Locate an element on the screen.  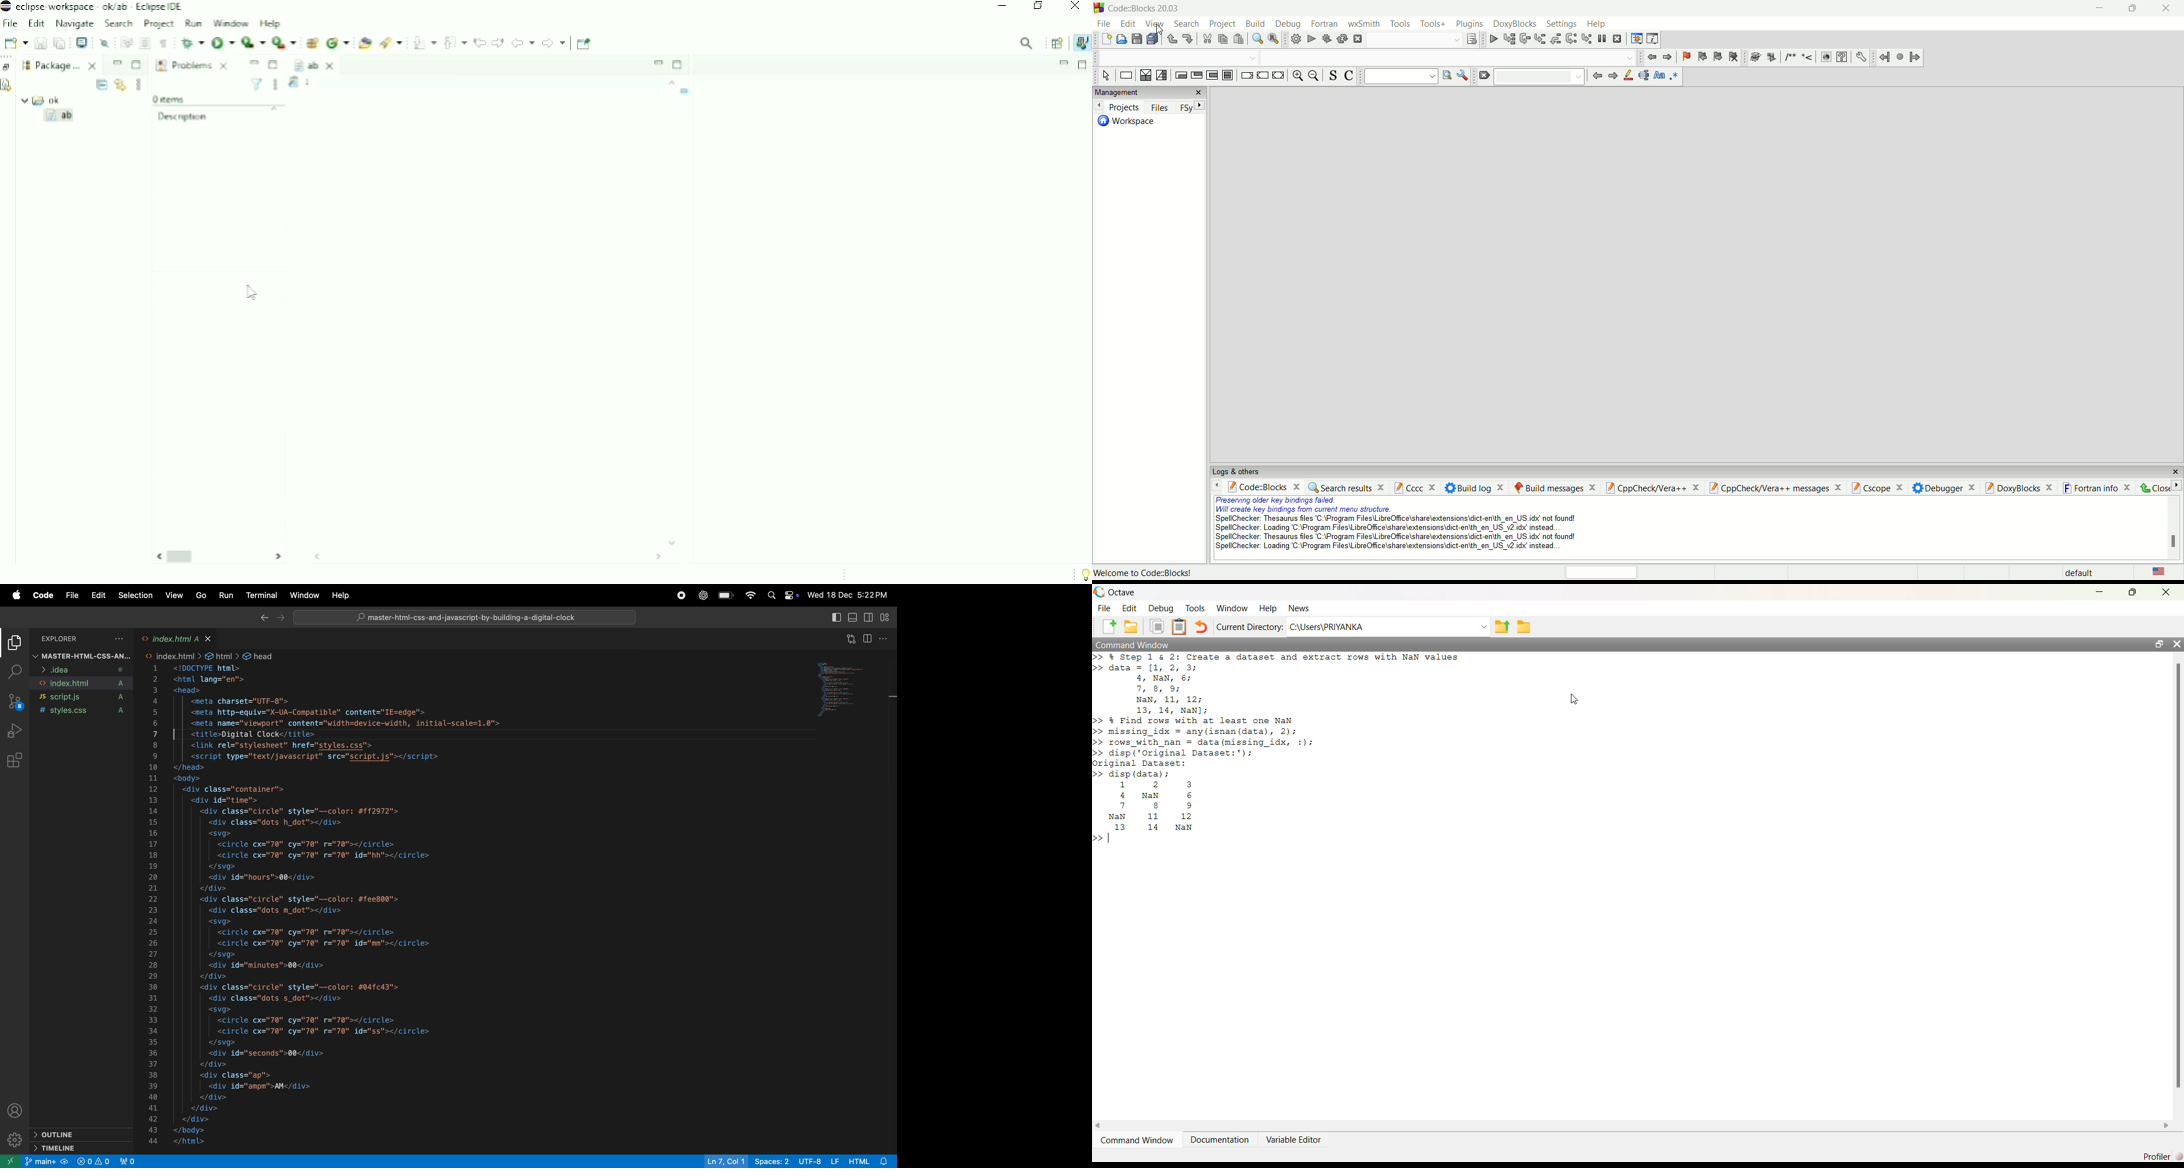
options is located at coordinates (888, 640).